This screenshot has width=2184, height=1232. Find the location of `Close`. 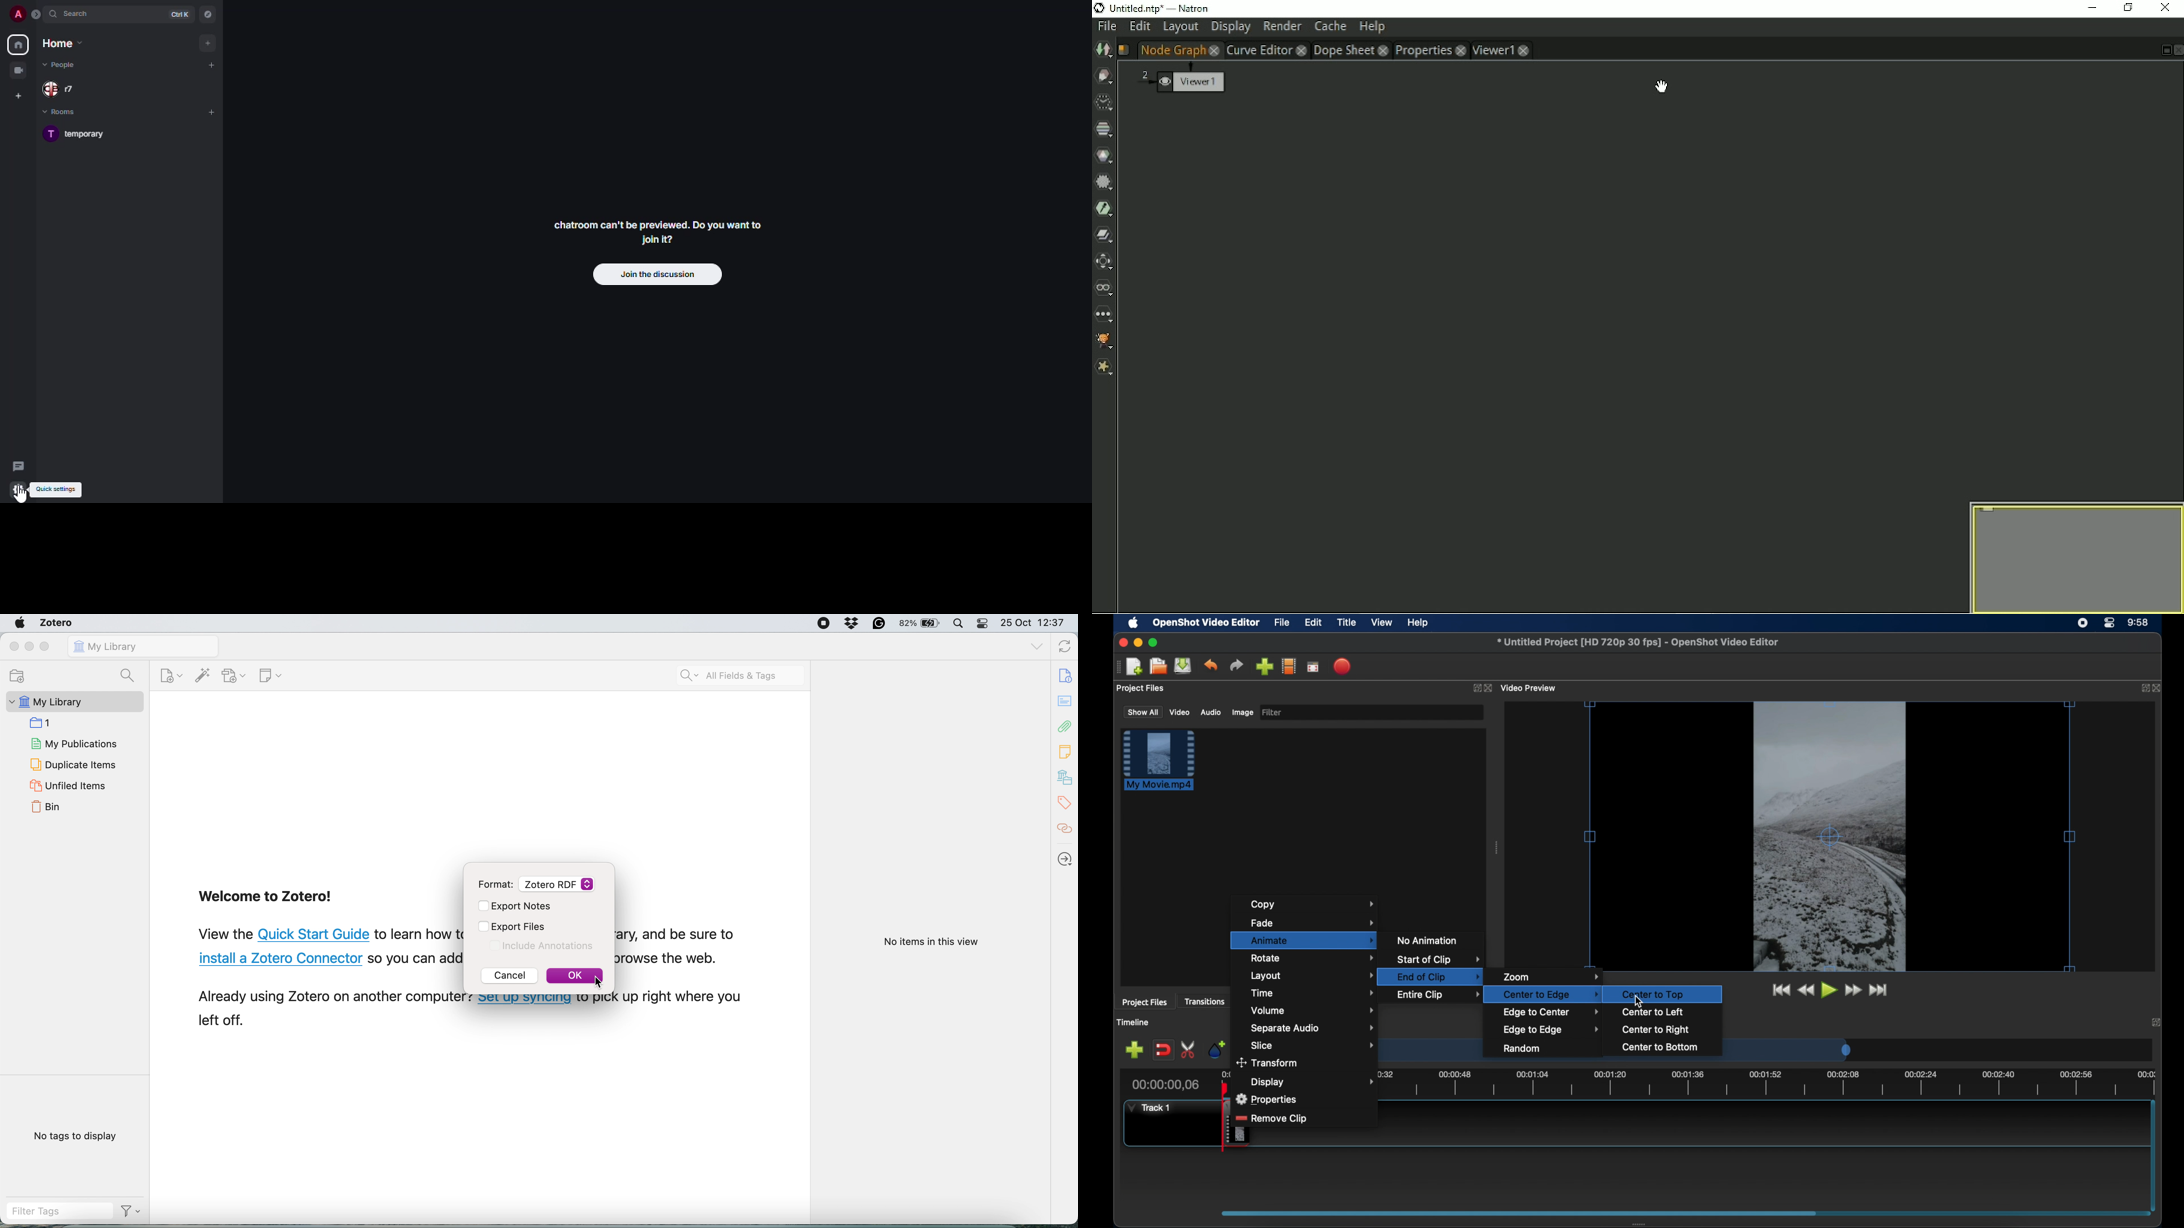

Close is located at coordinates (2177, 50).